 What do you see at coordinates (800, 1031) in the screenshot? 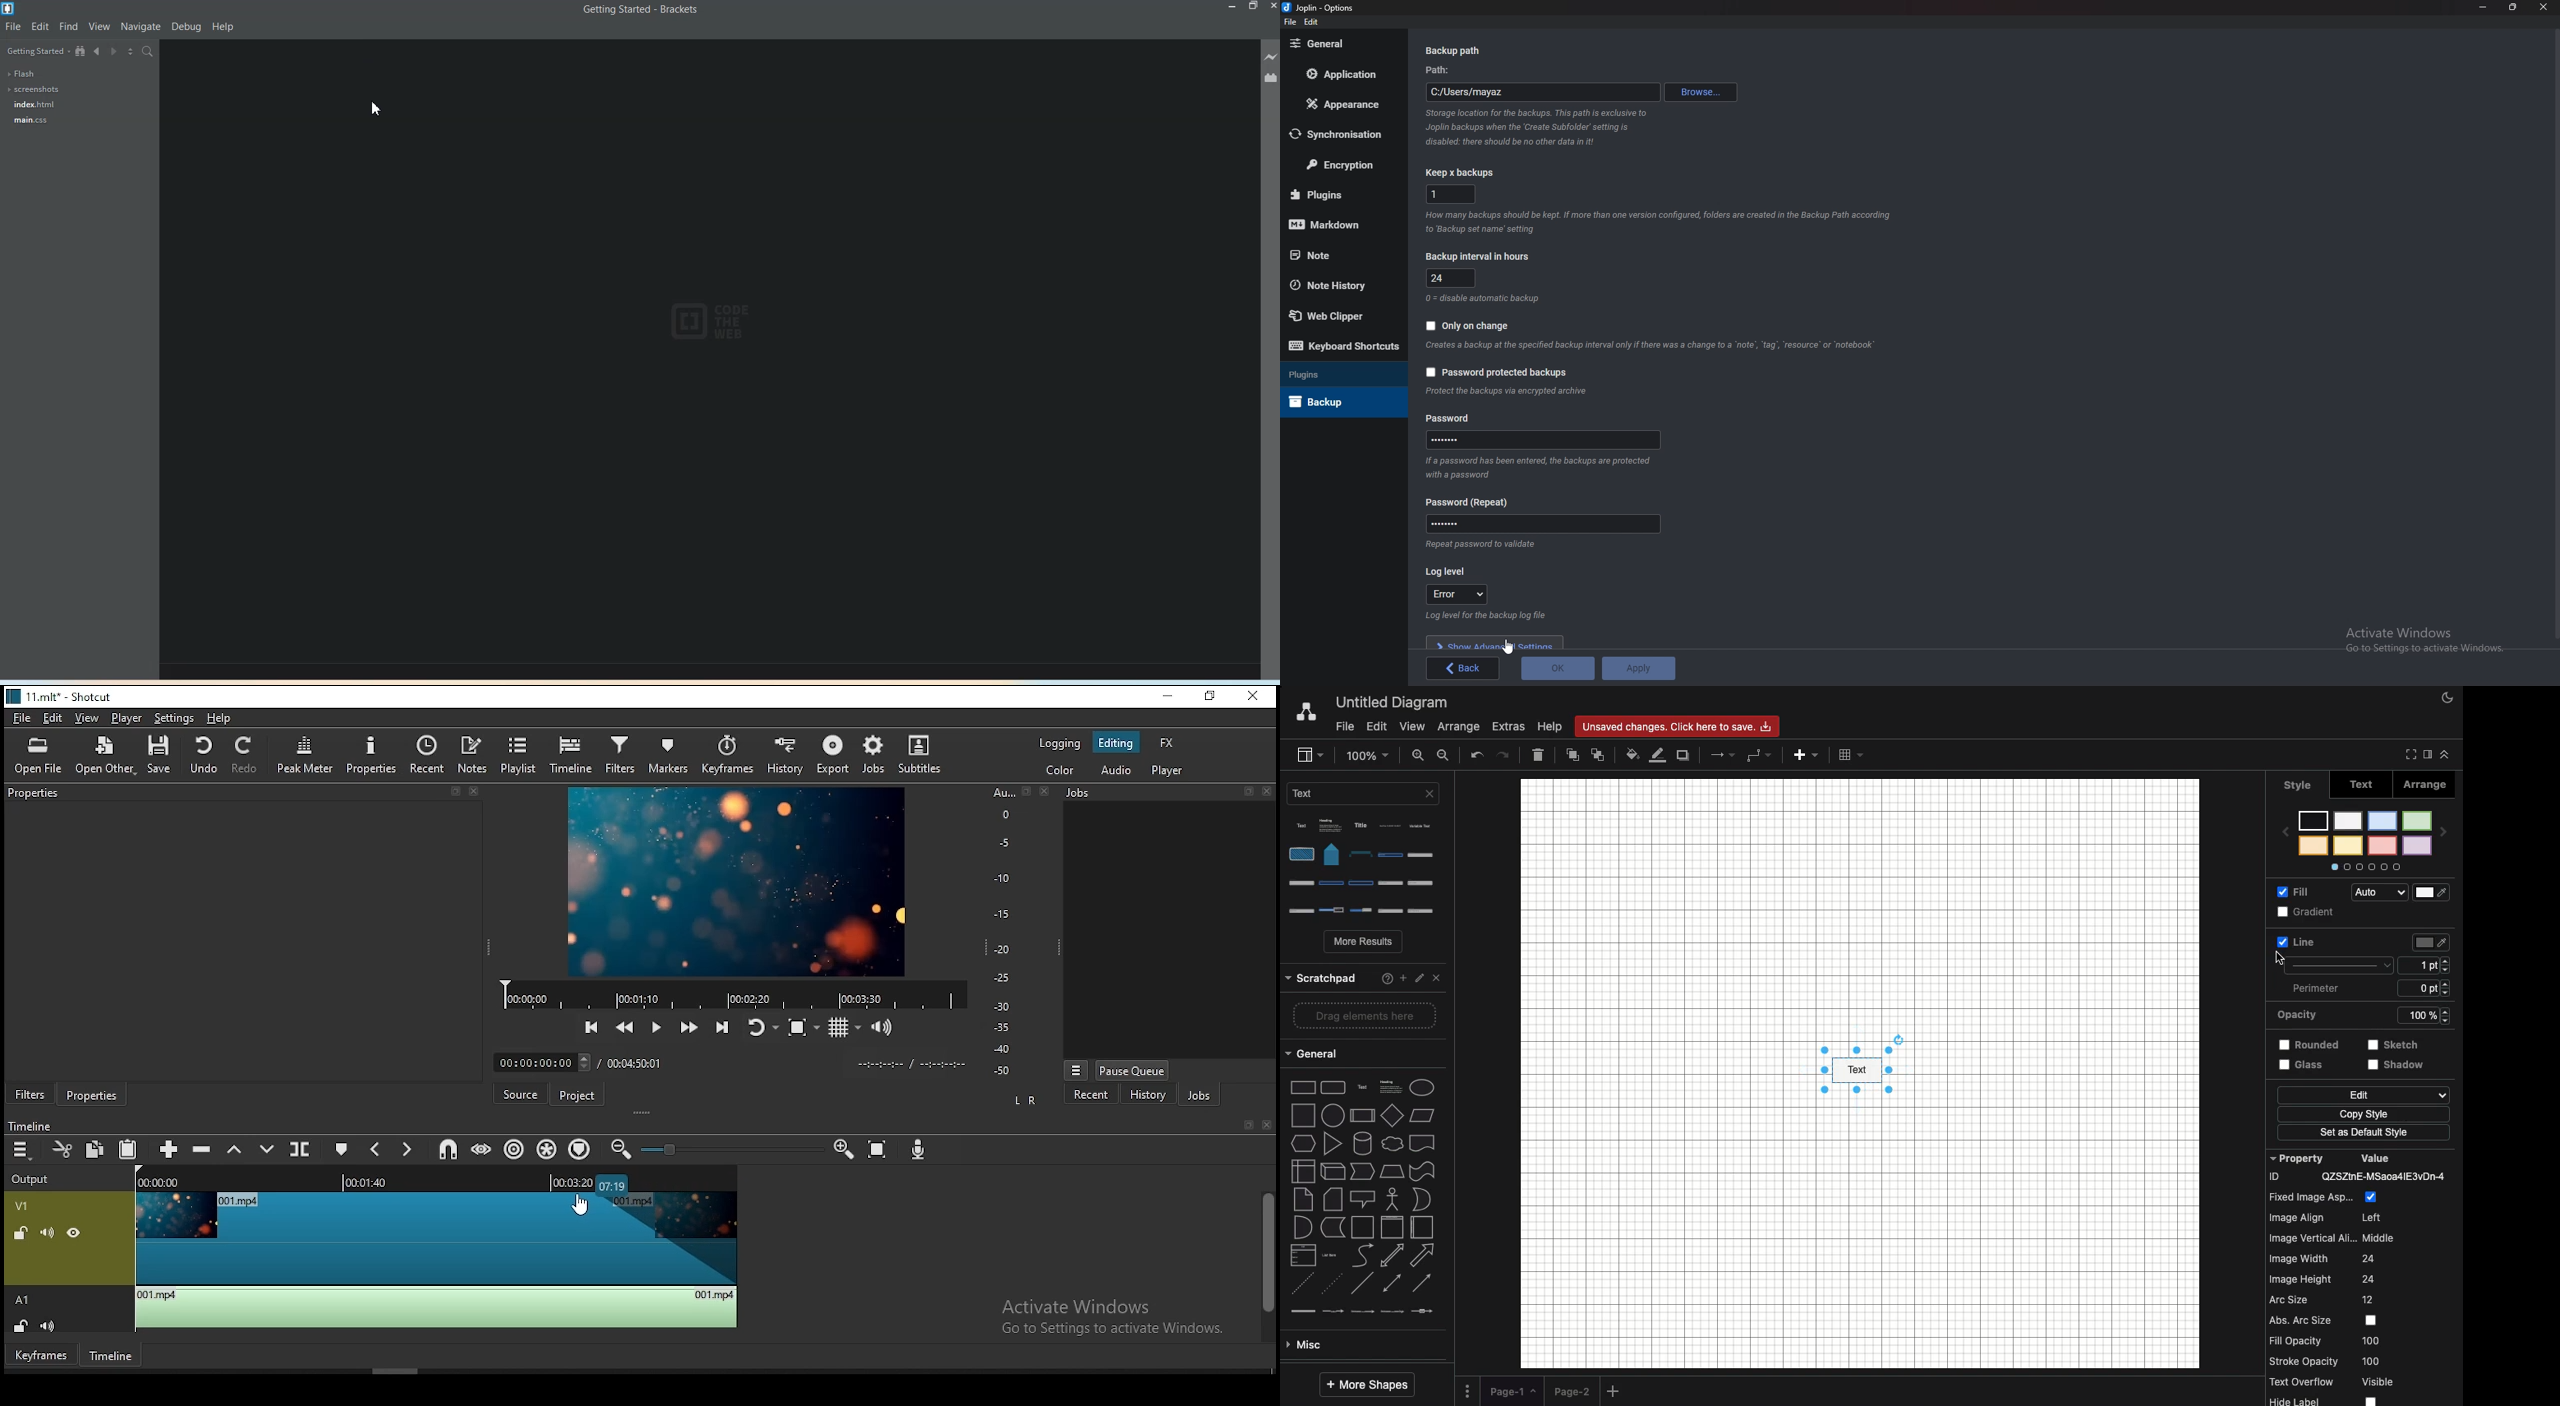
I see `toggle zoom` at bounding box center [800, 1031].